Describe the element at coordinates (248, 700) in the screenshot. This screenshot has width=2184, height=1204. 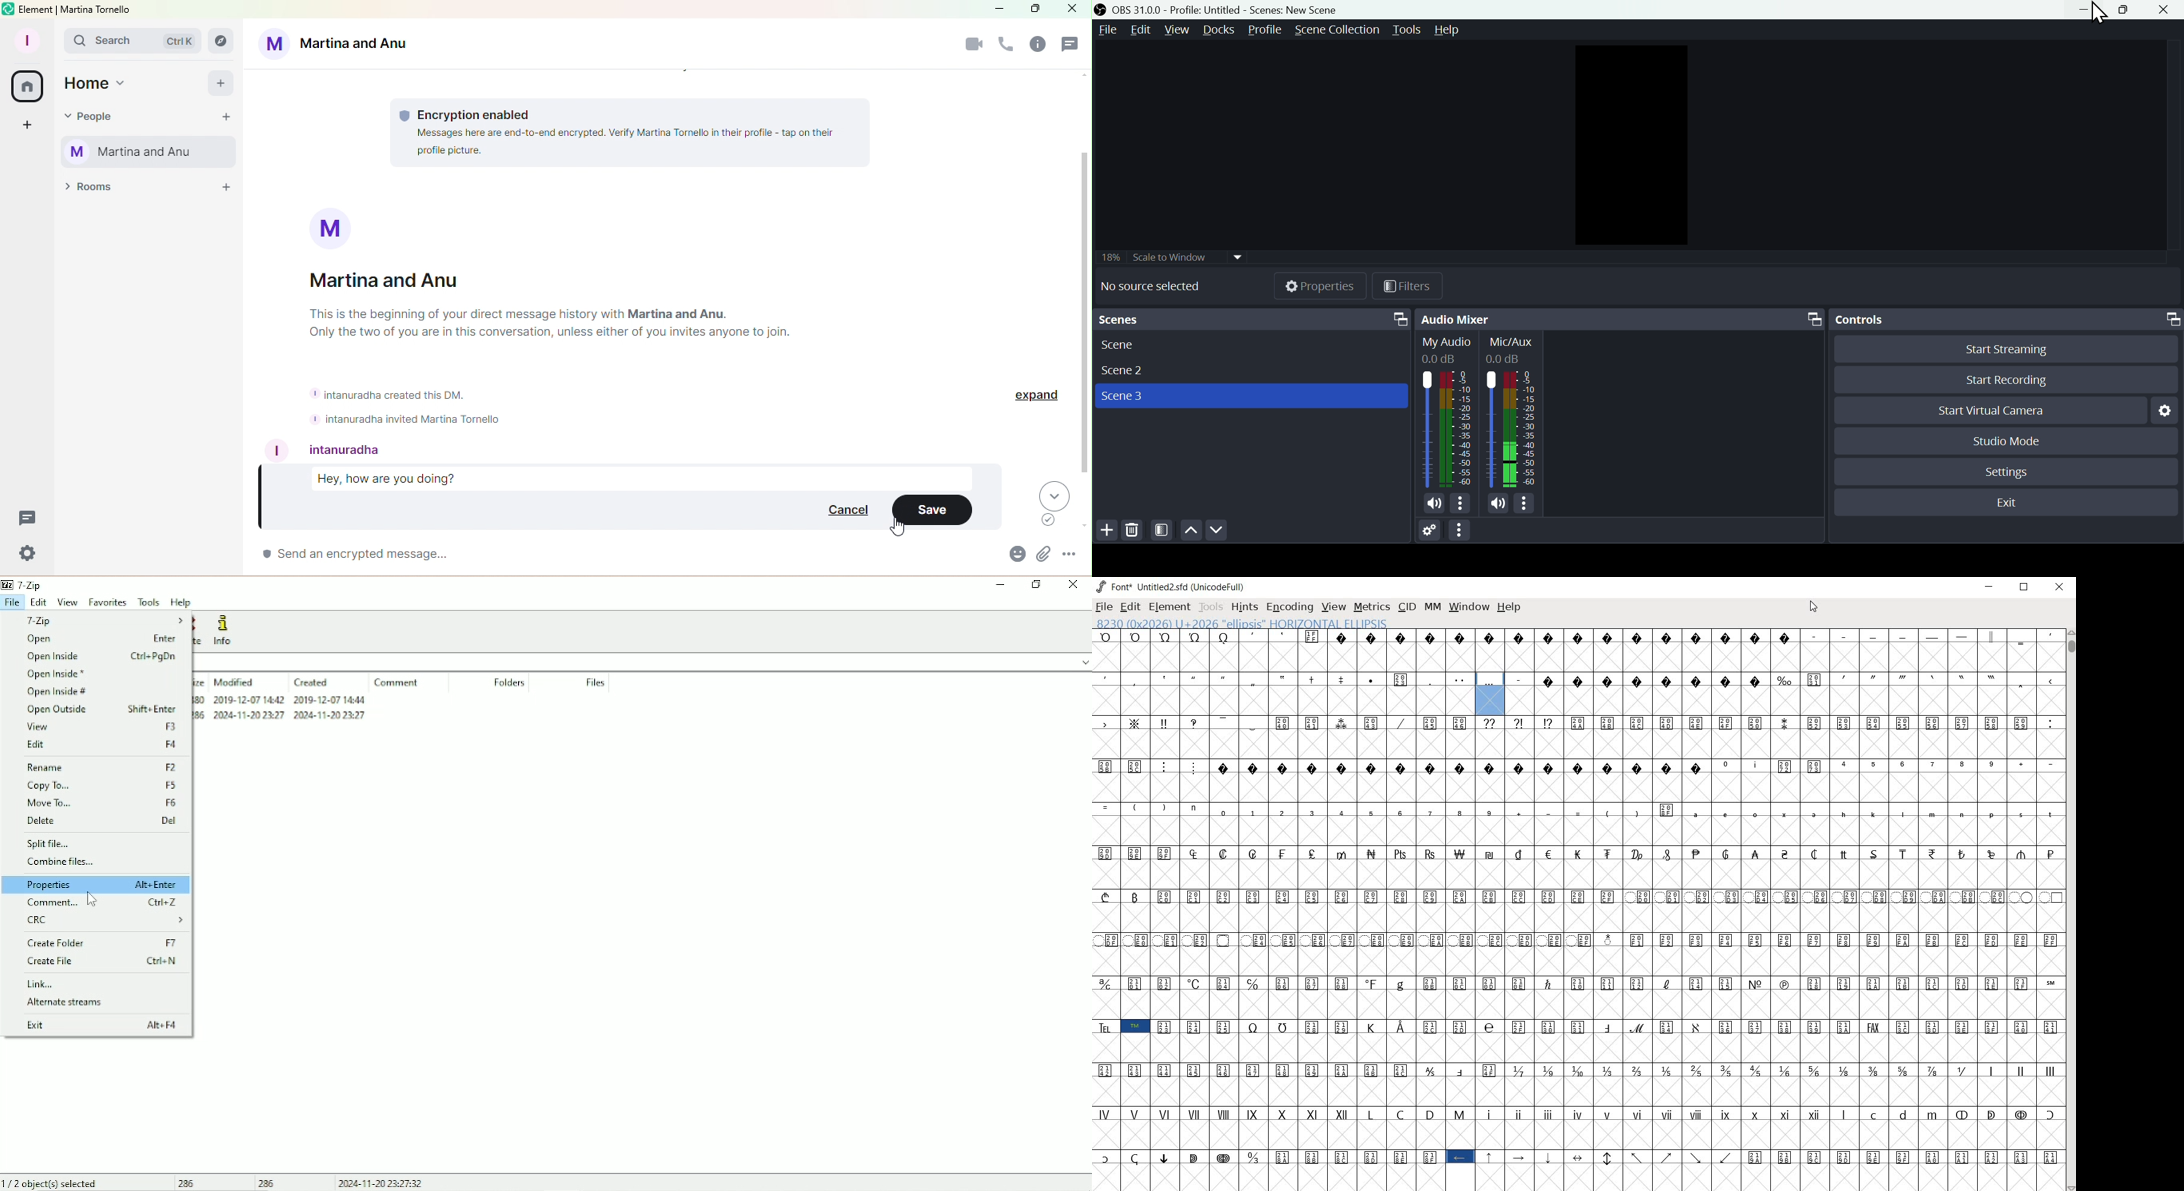
I see `modified date & time` at that location.